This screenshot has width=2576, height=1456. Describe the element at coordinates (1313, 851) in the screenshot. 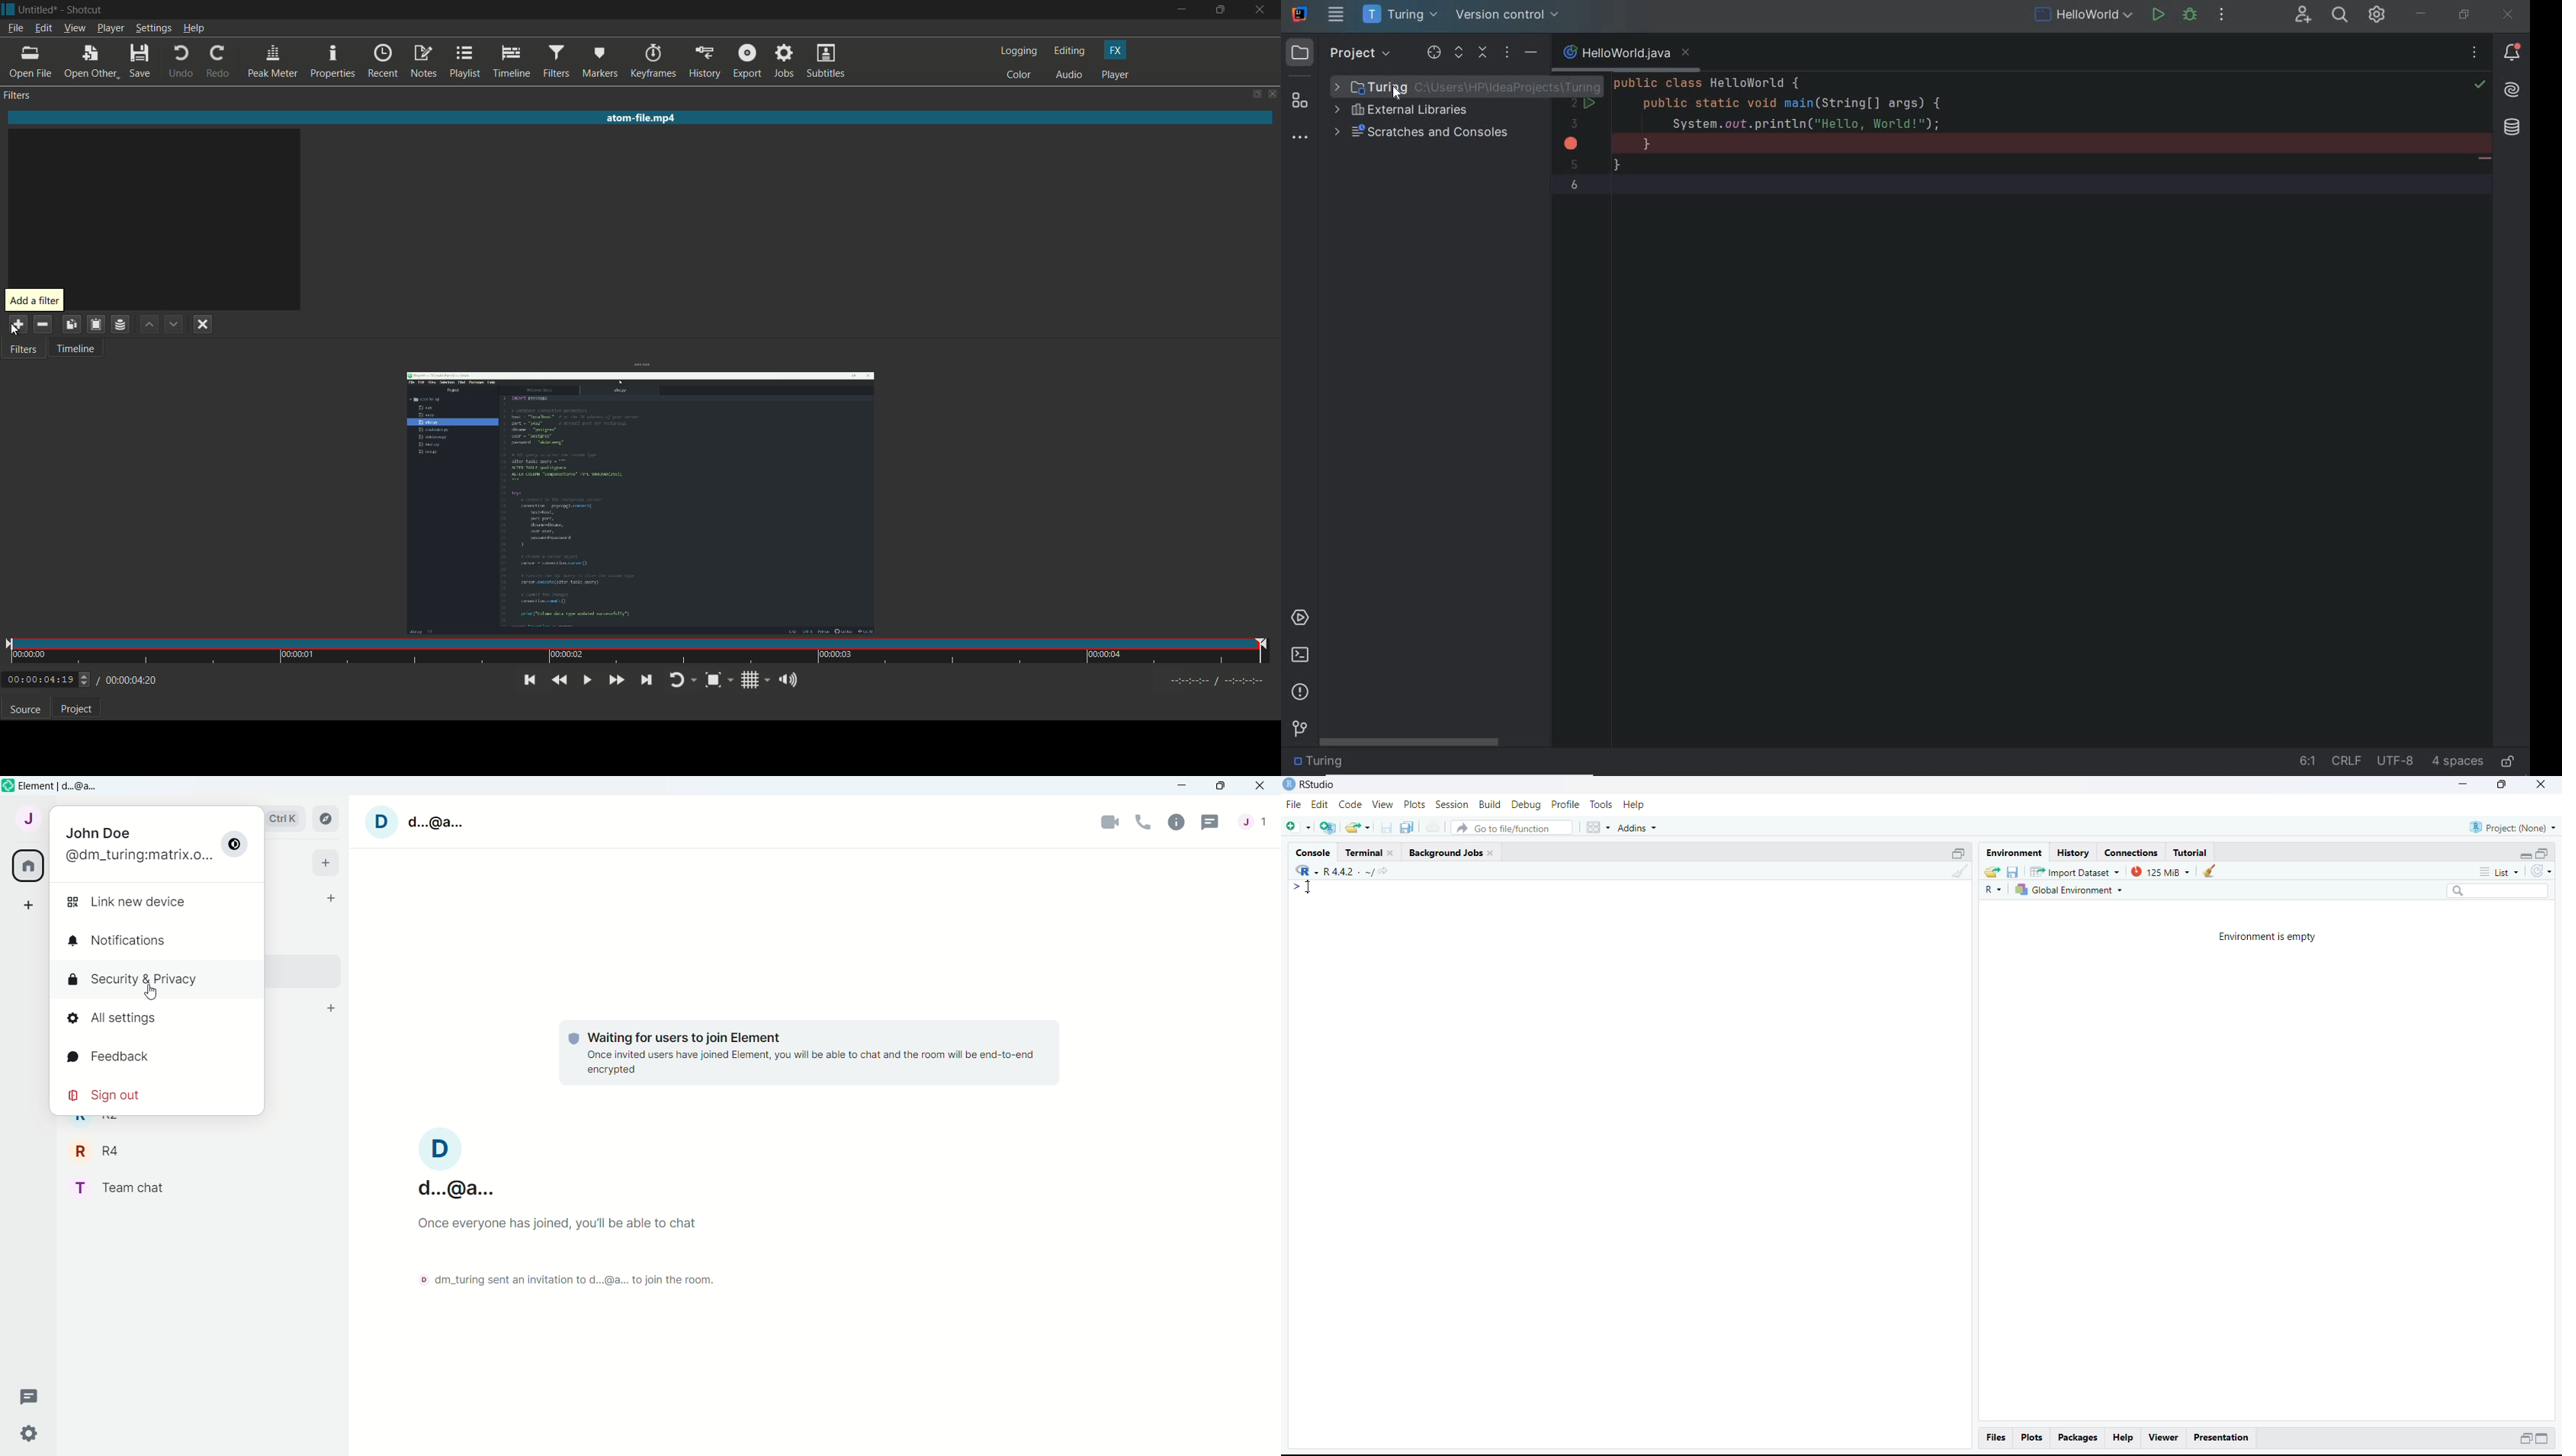

I see `Console` at that location.